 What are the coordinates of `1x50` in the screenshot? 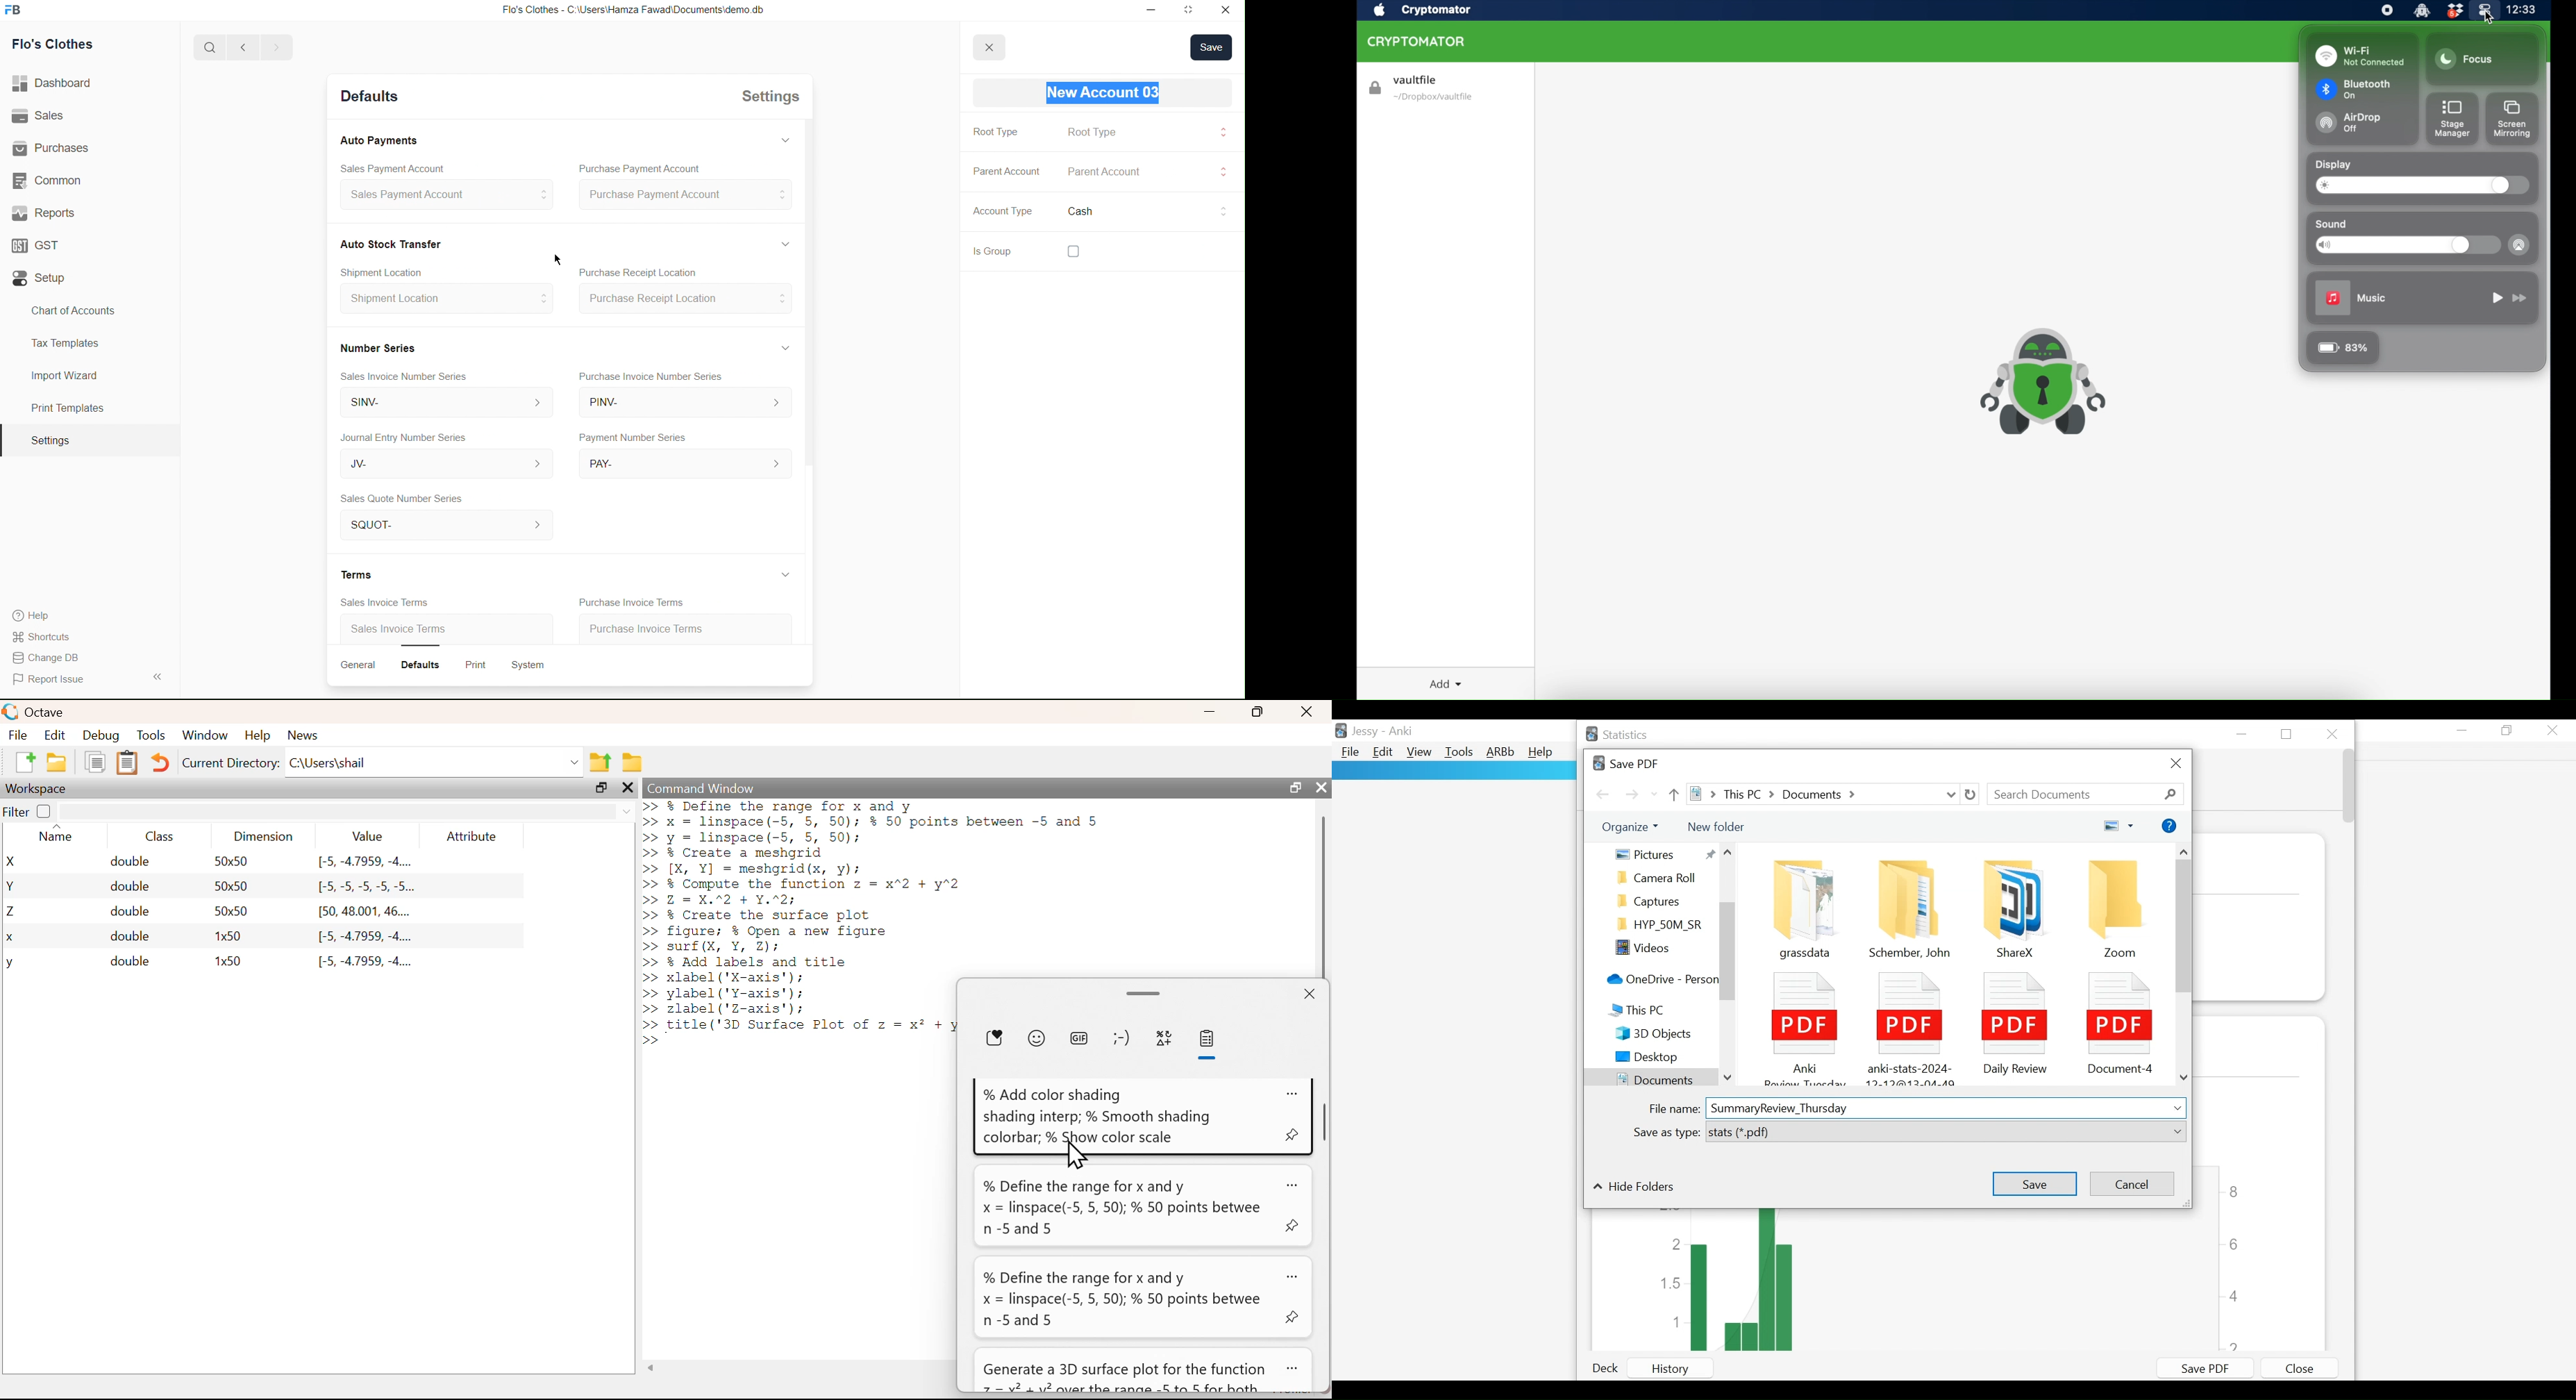 It's located at (230, 936).